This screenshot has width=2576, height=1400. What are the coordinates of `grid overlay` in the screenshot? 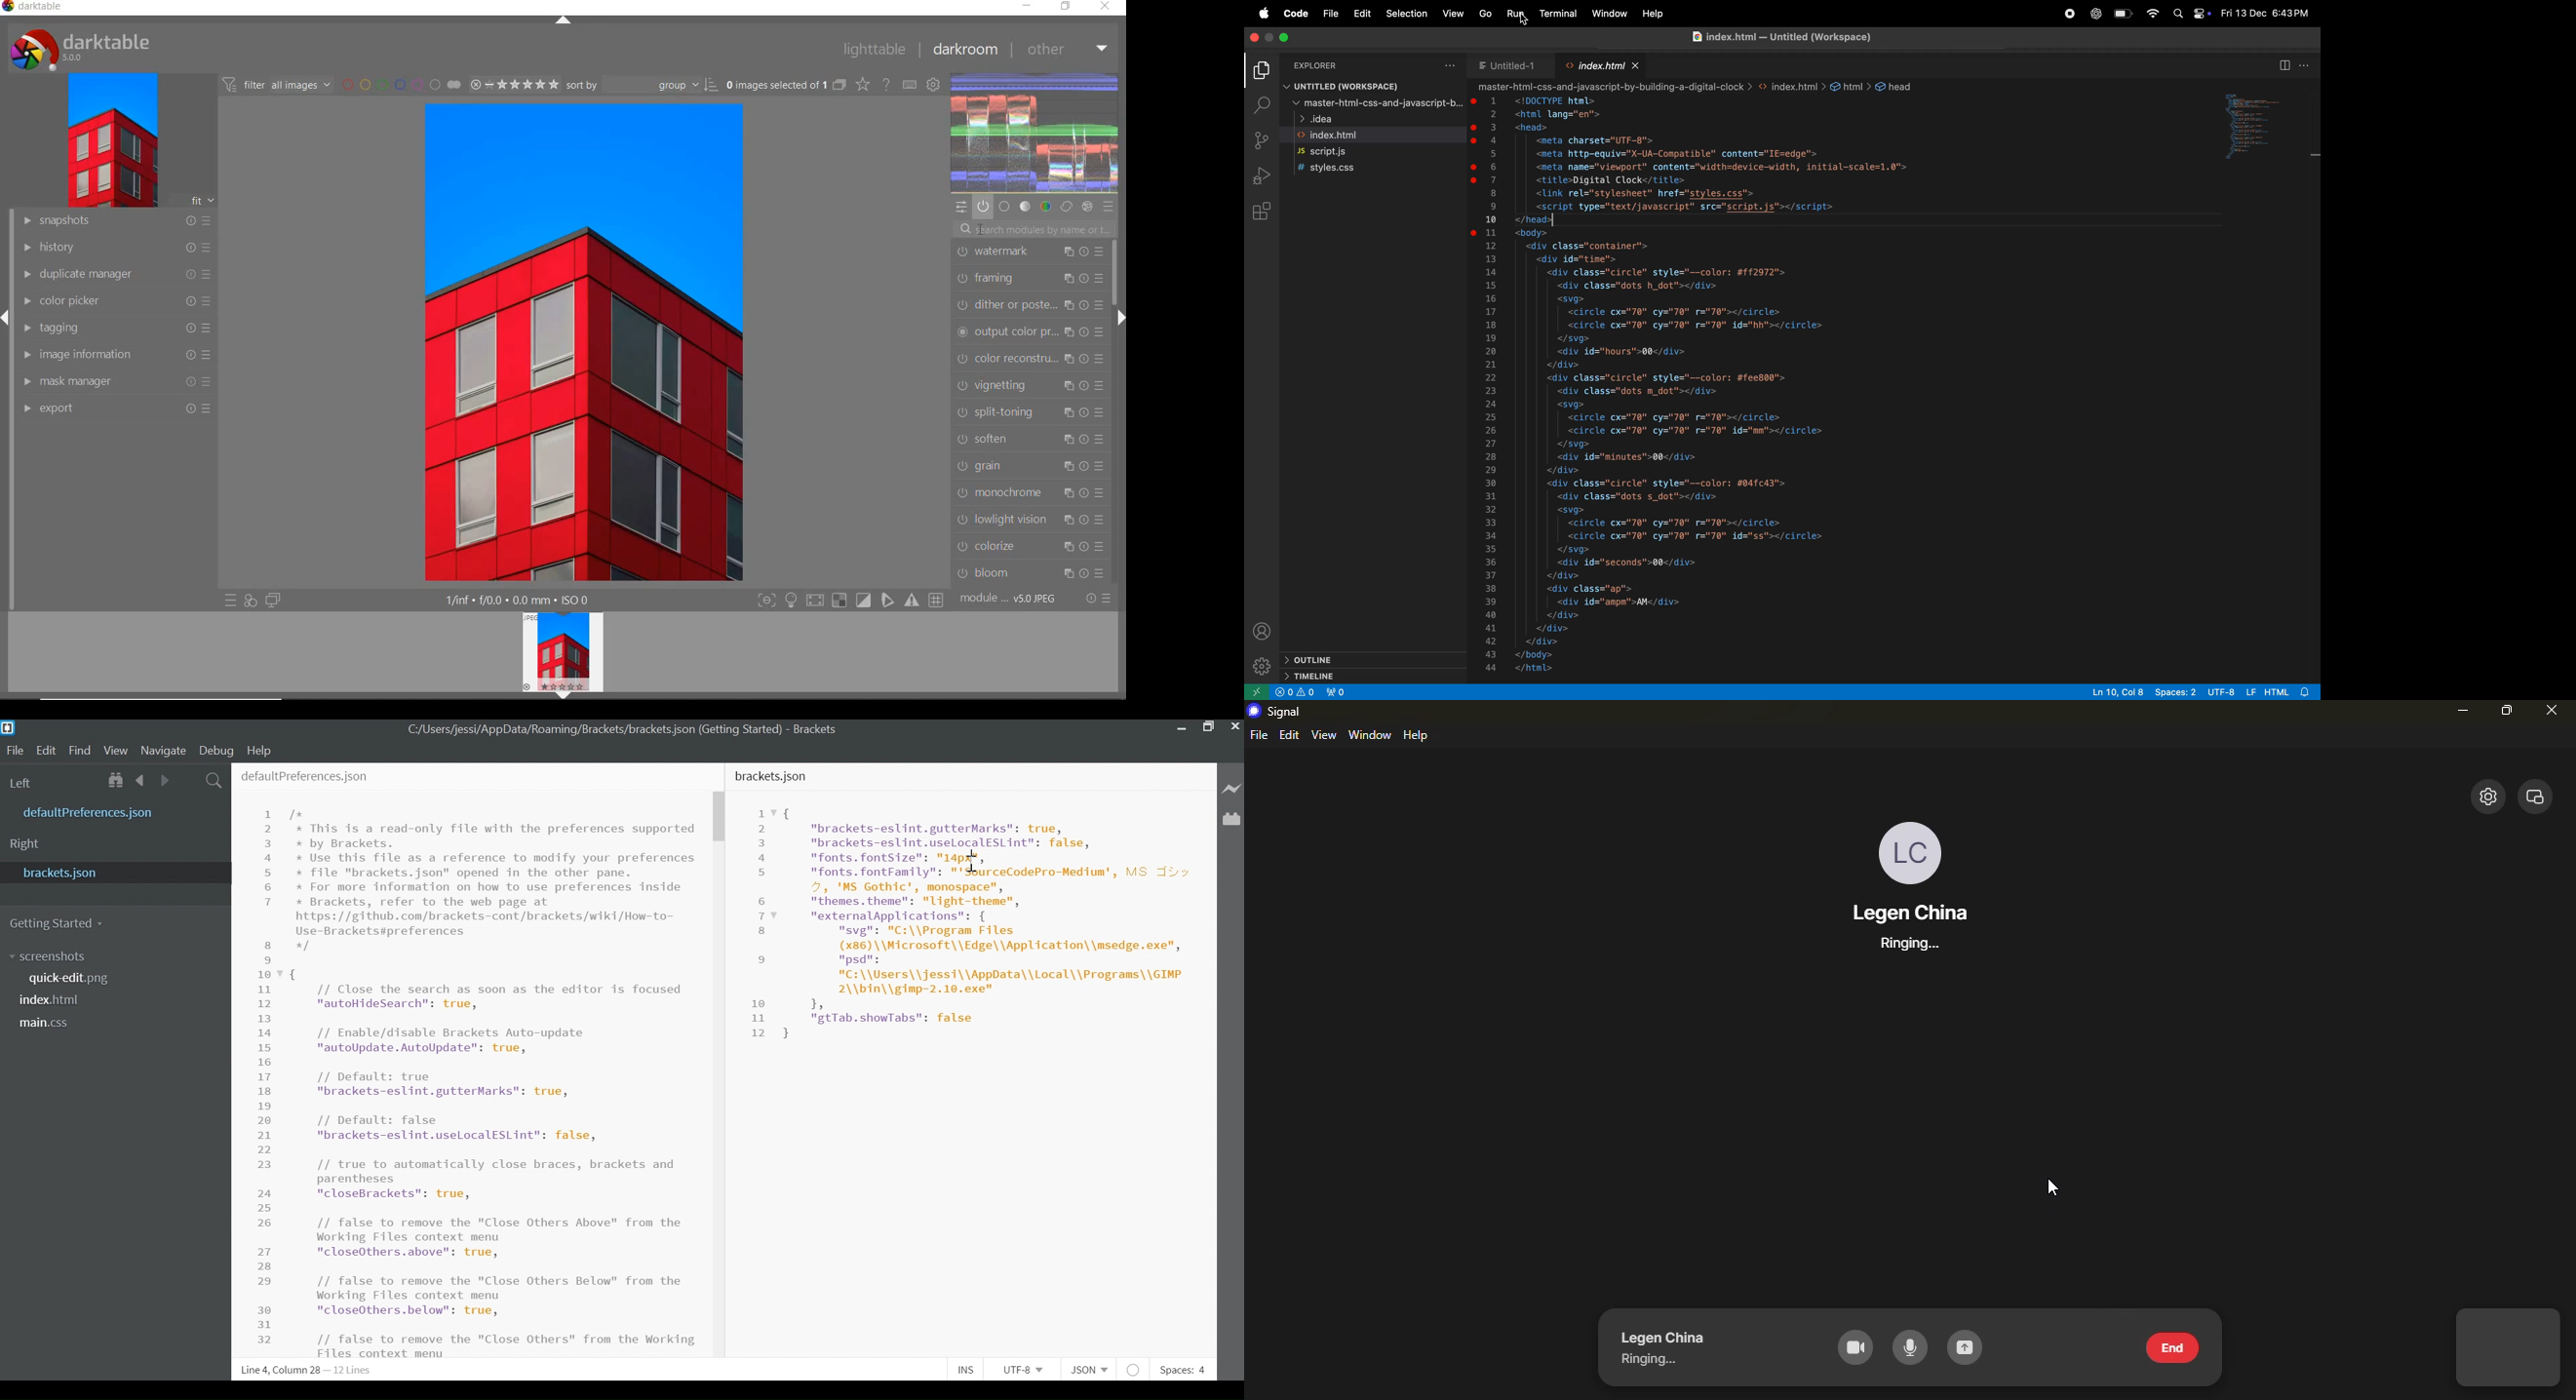 It's located at (937, 599).